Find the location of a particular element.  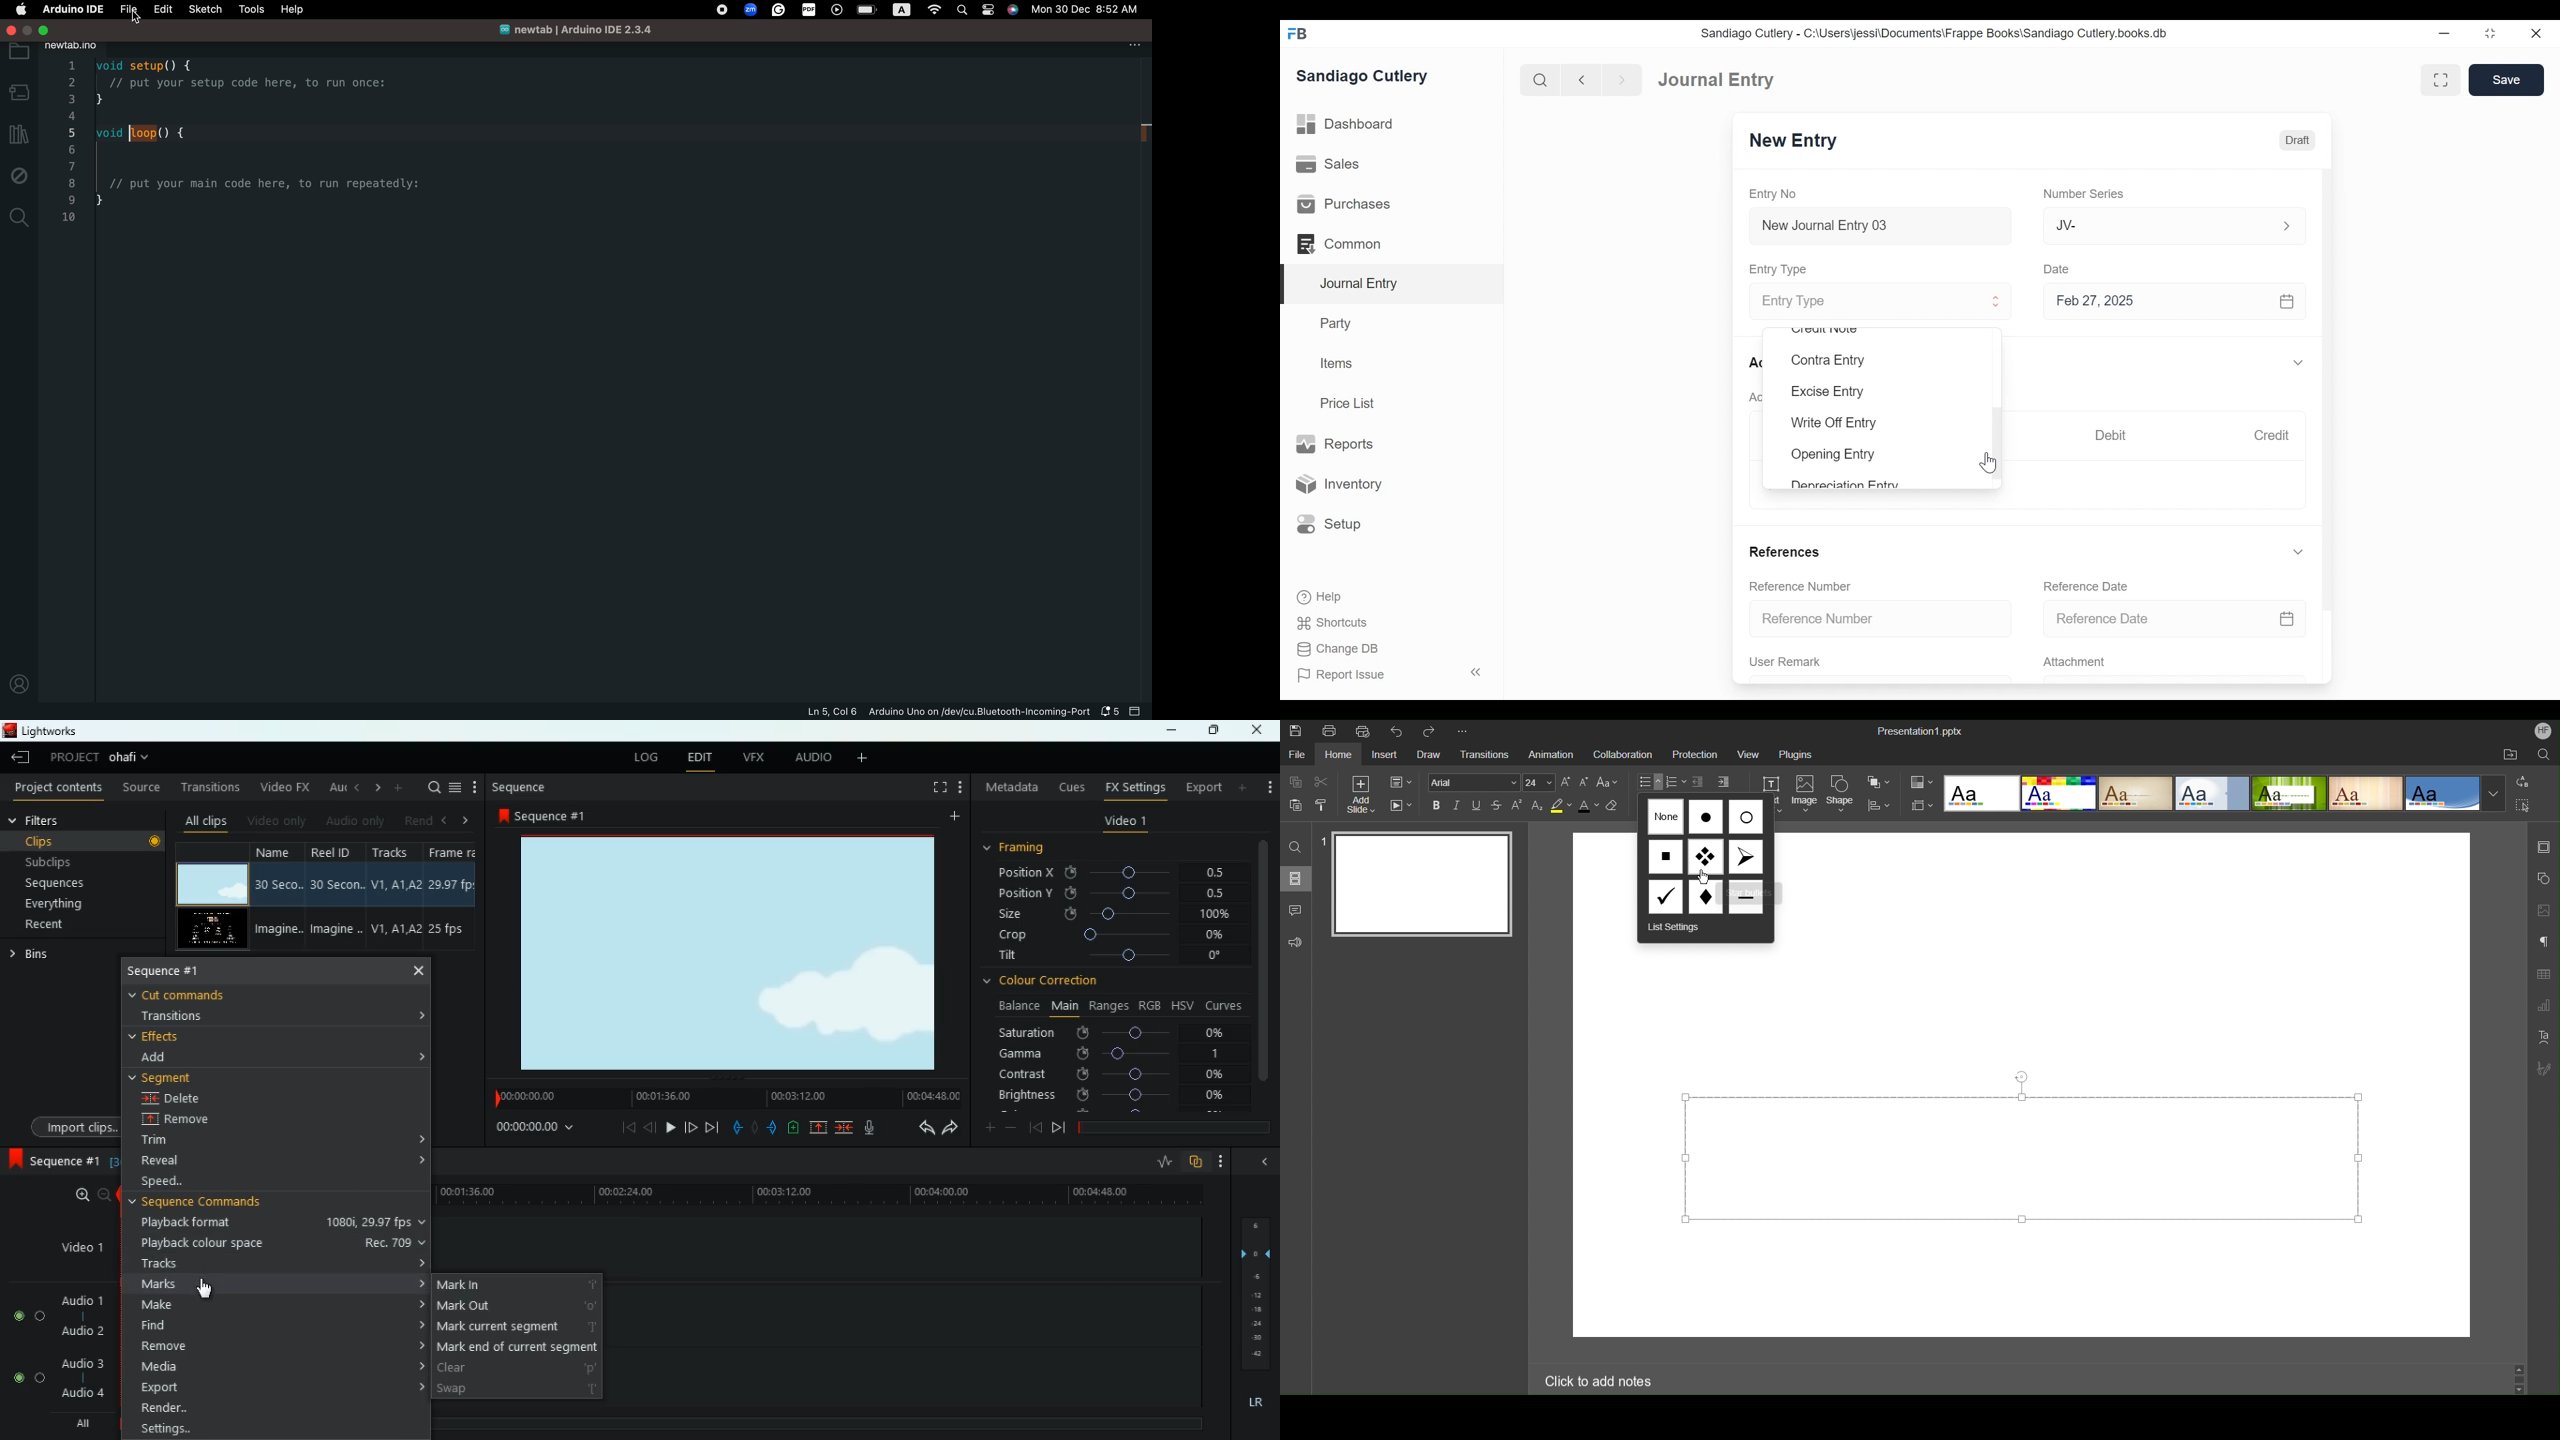

close is located at coordinates (1261, 1163).